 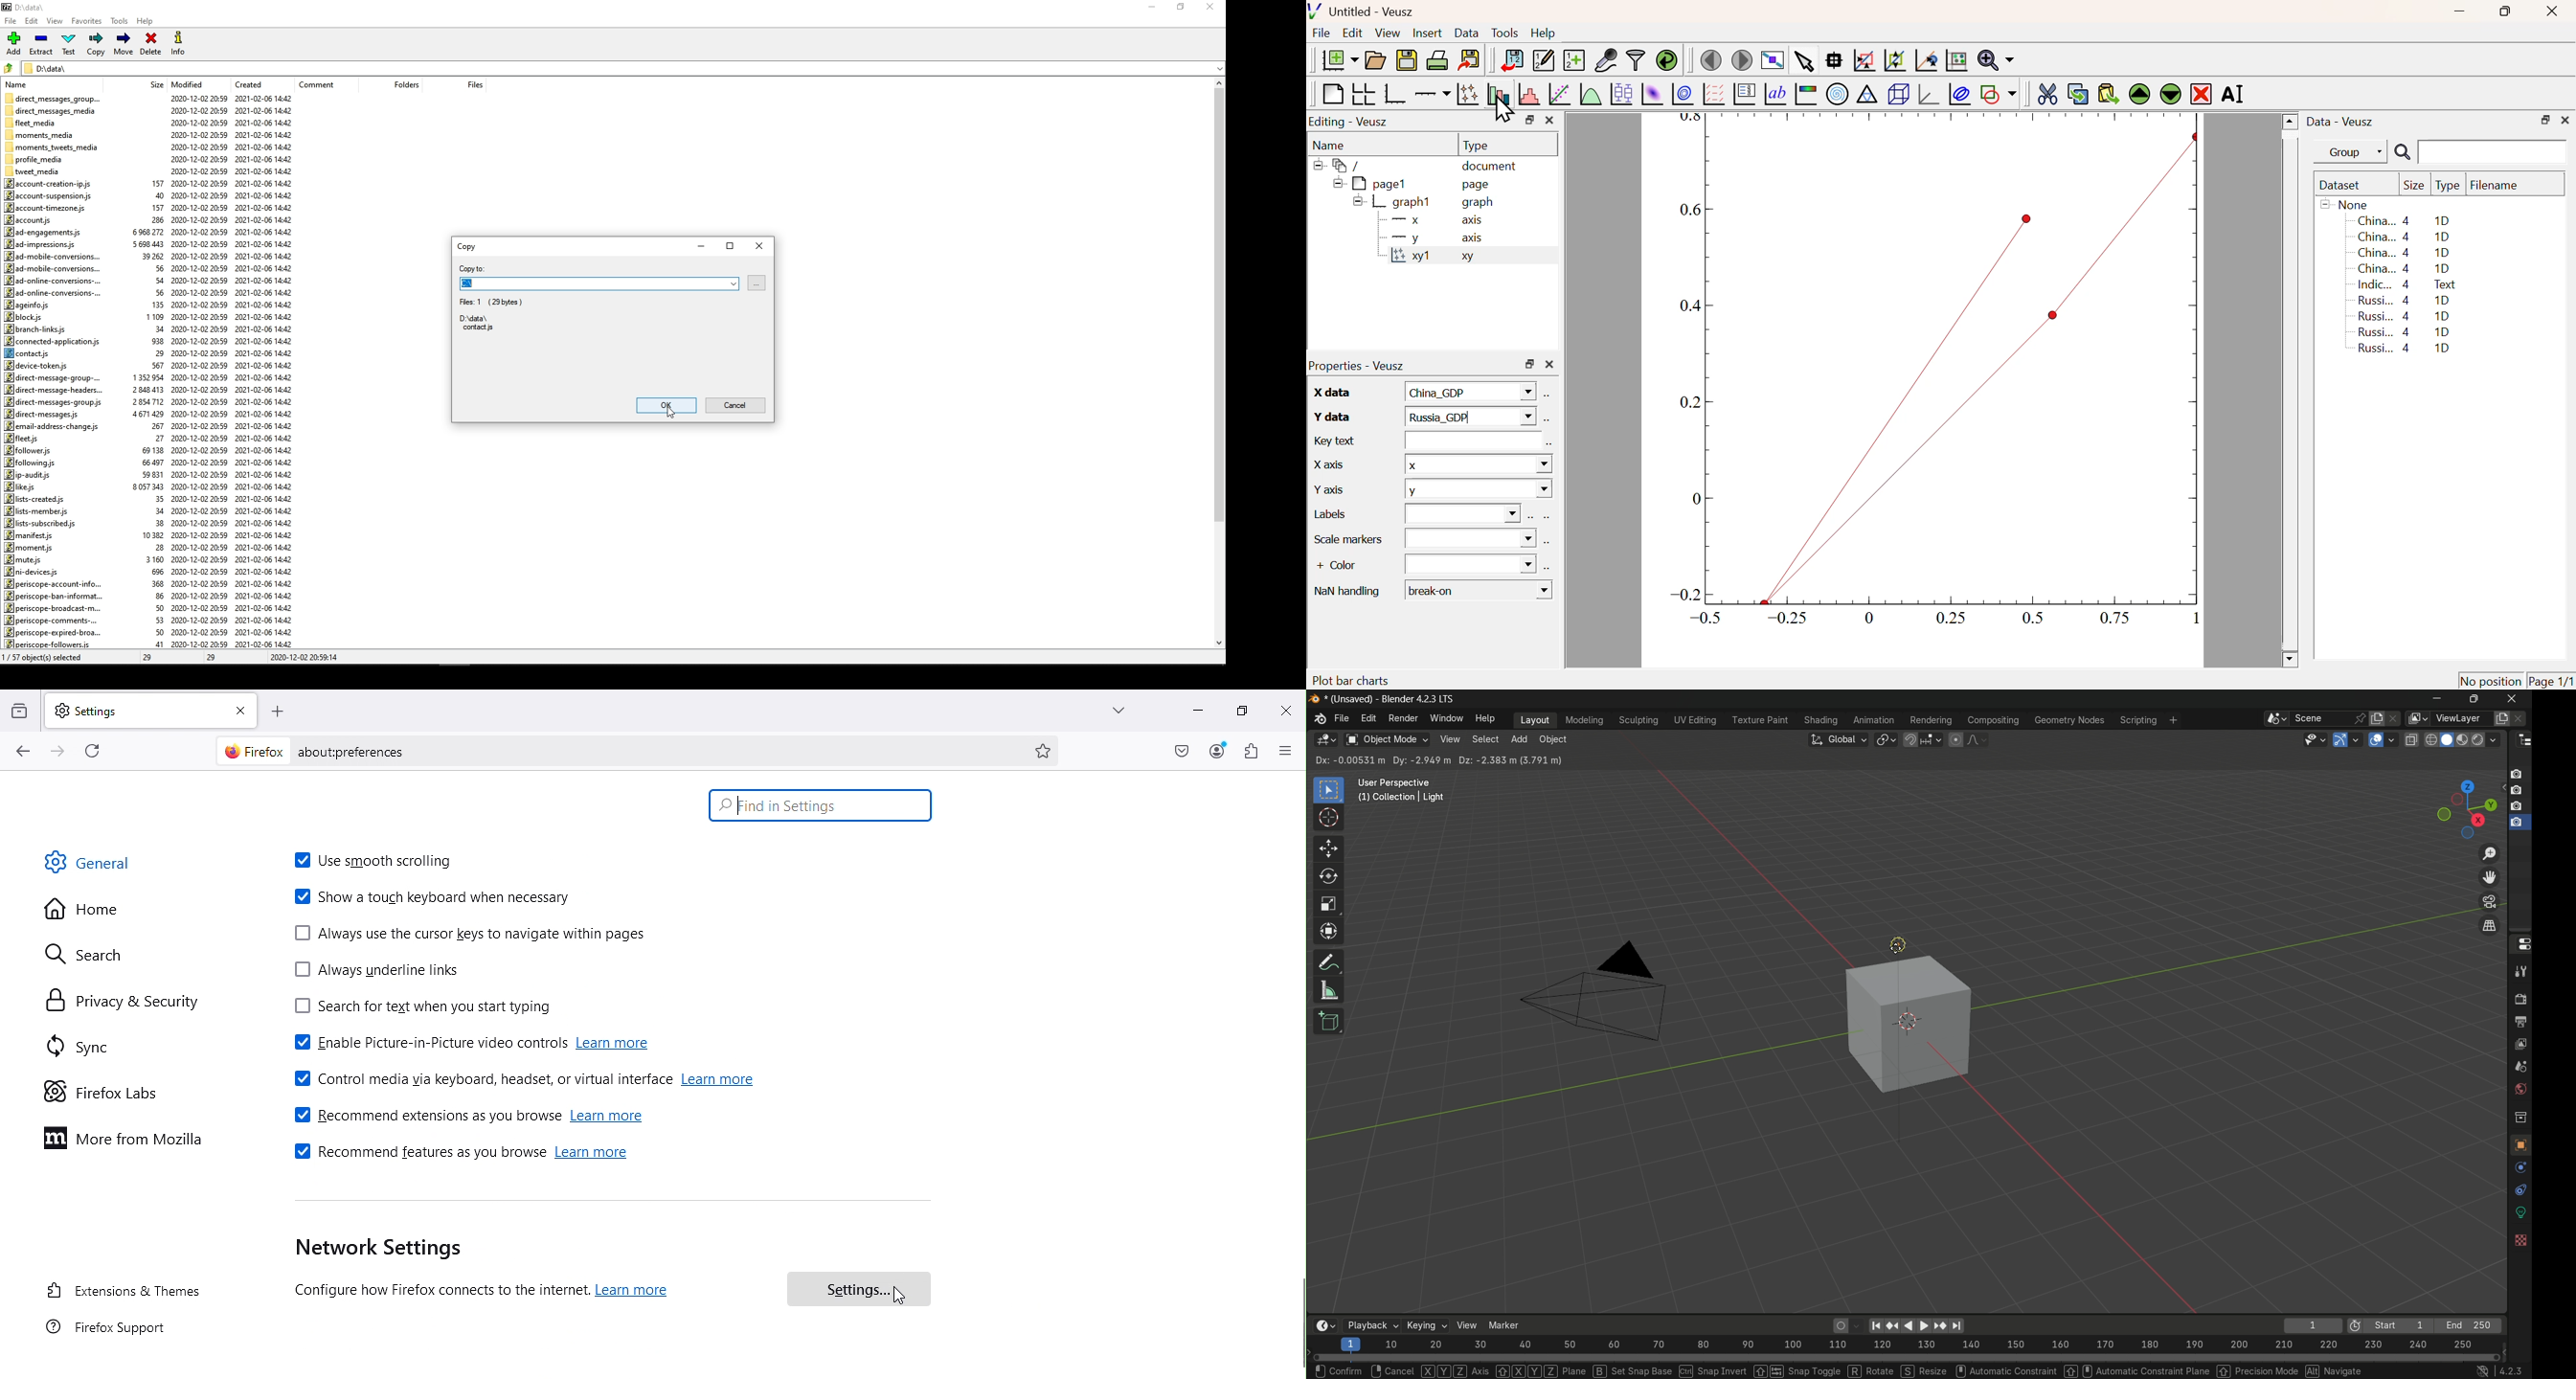 What do you see at coordinates (2141, 95) in the screenshot?
I see `Move Up` at bounding box center [2141, 95].